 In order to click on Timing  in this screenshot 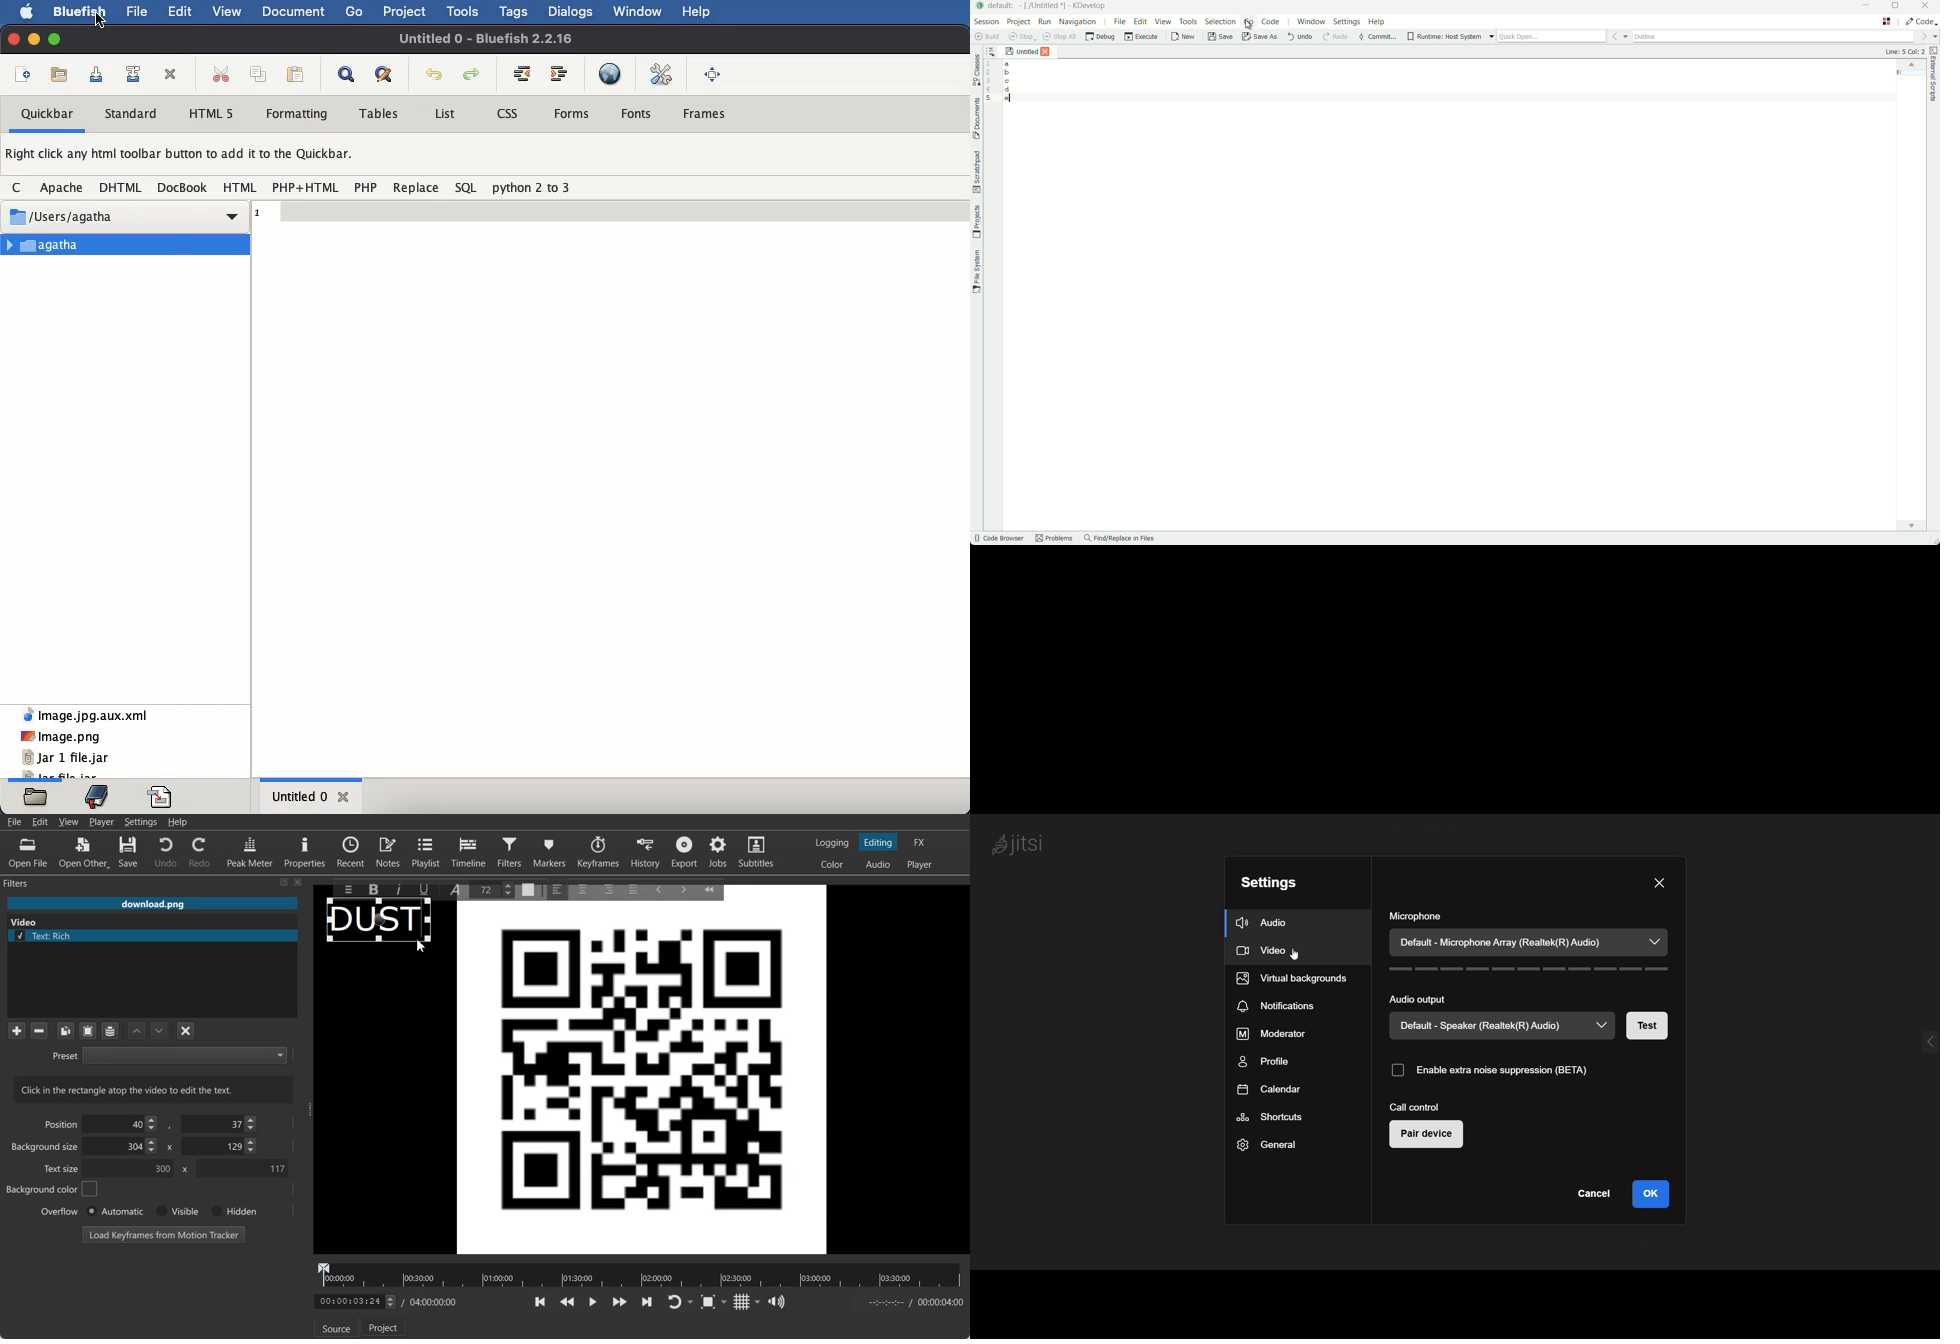, I will do `click(431, 1303)`.